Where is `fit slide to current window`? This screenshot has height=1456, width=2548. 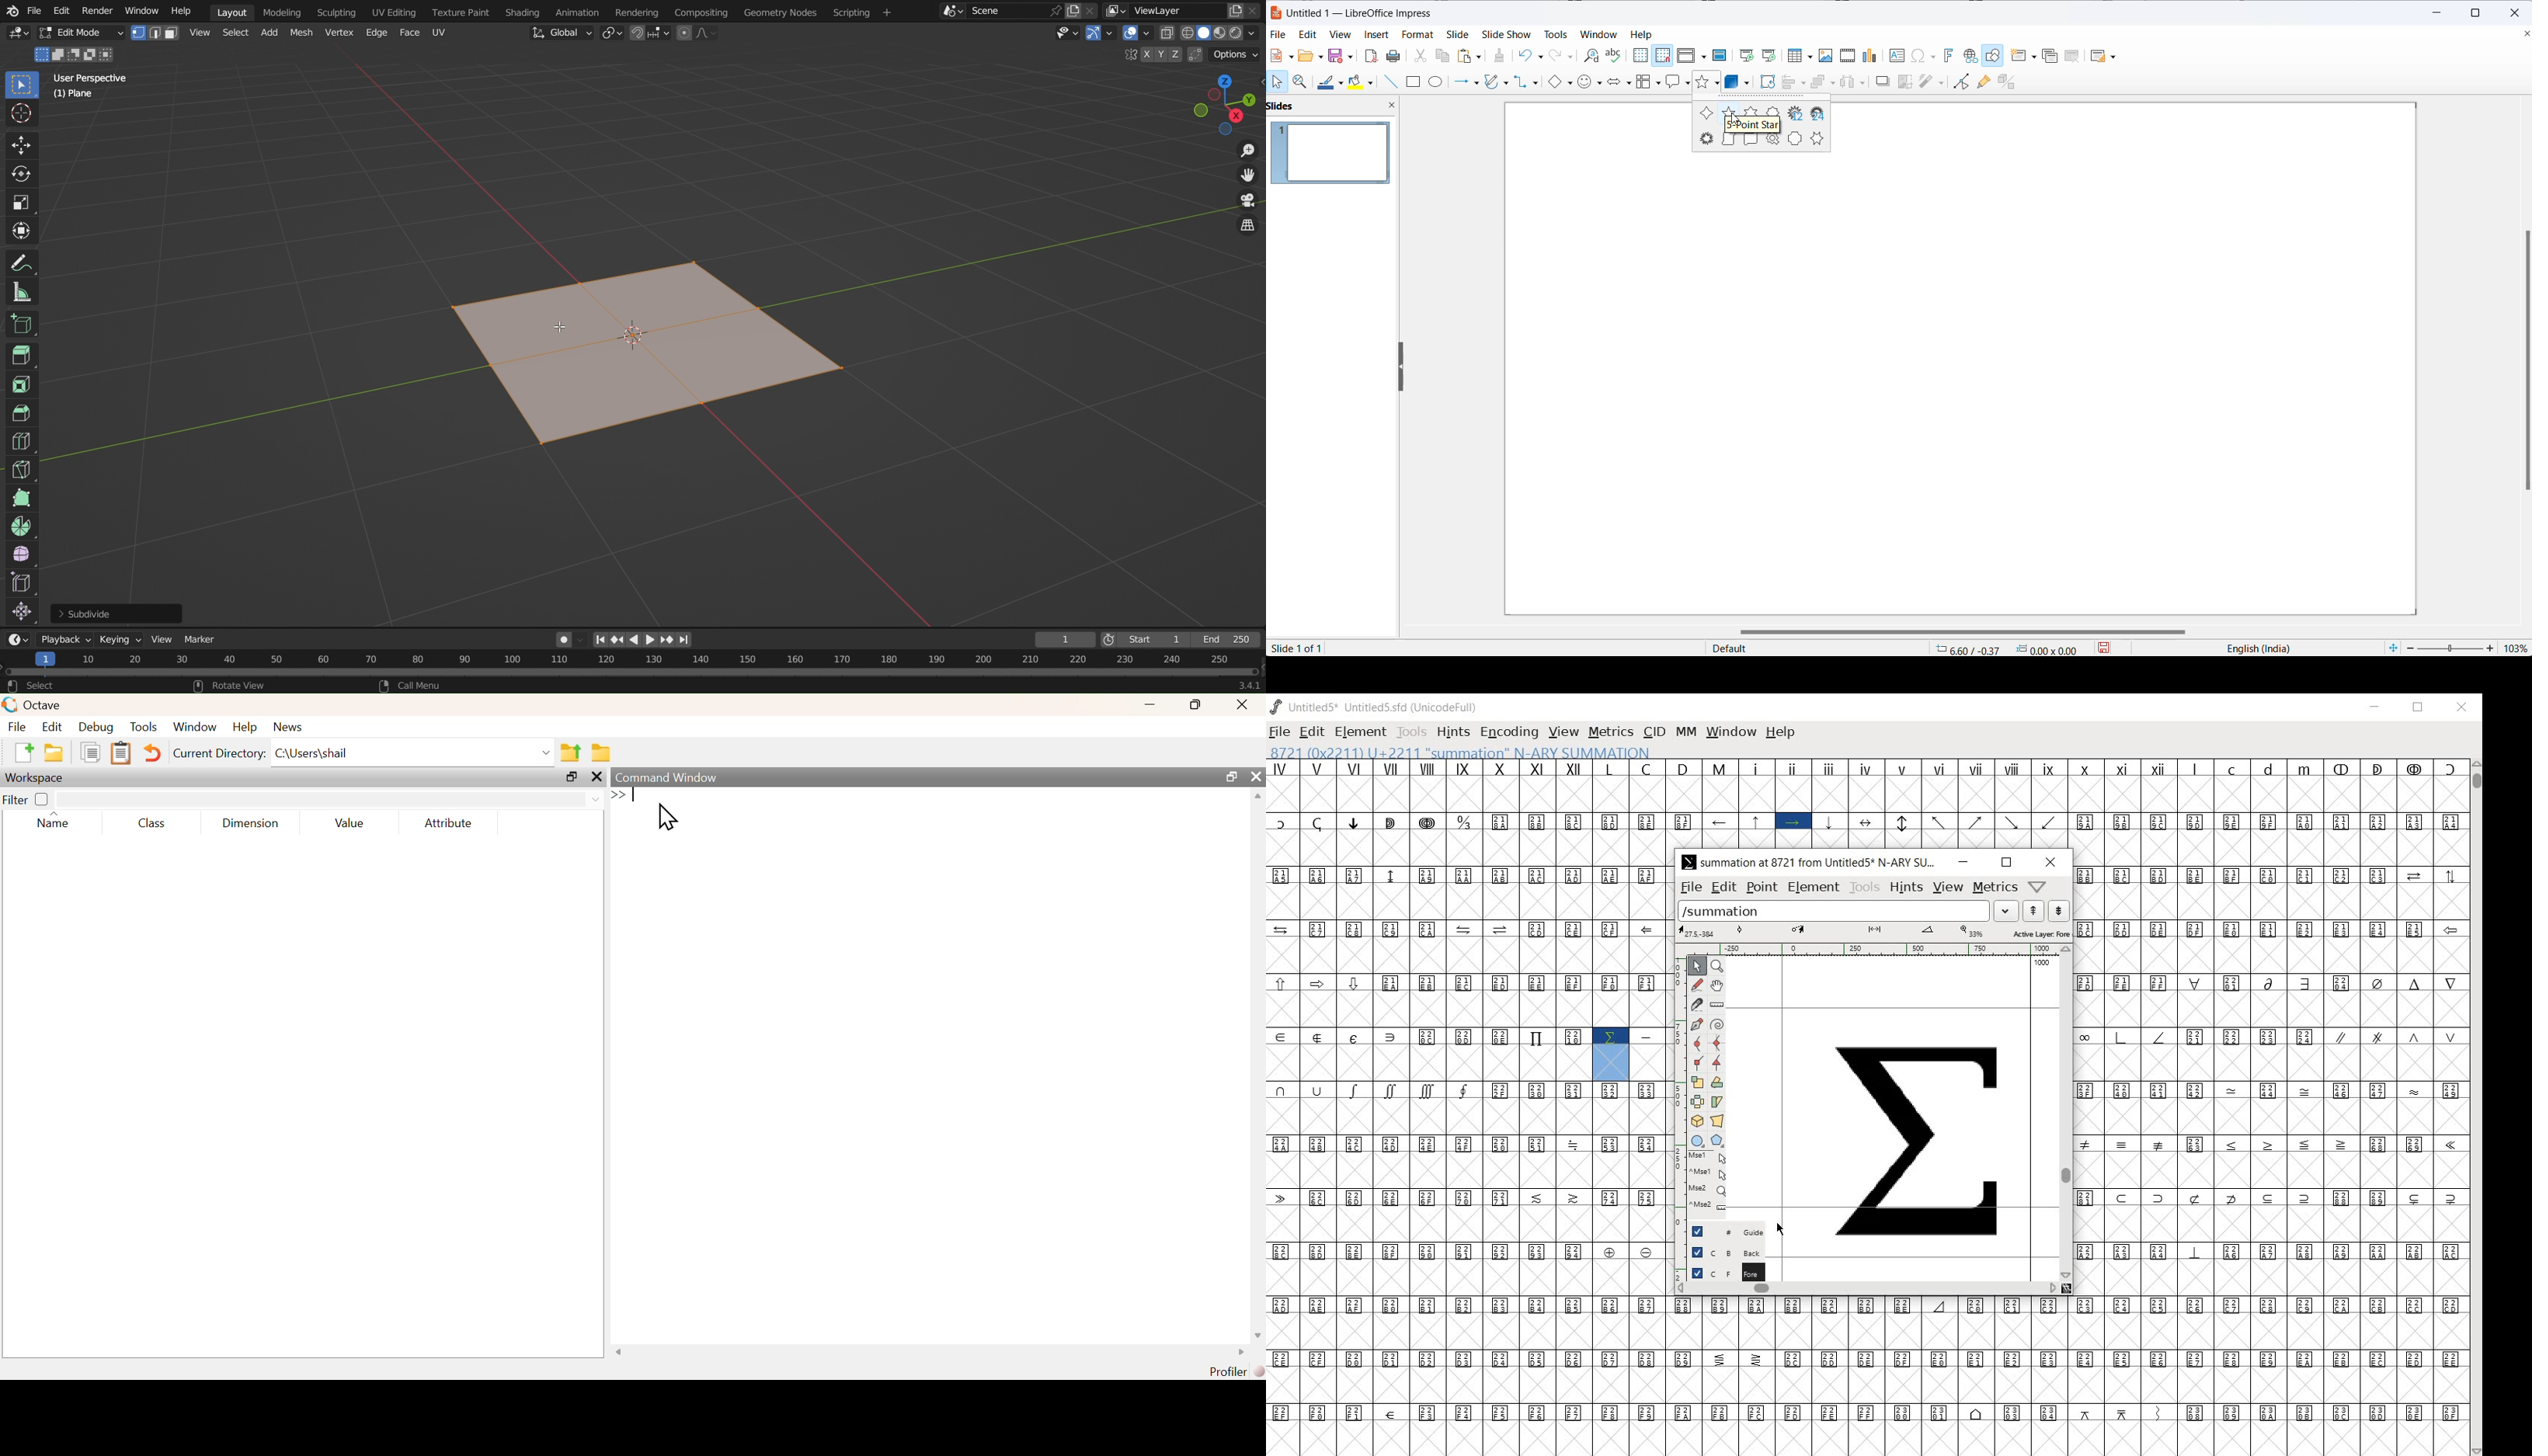
fit slide to current window is located at coordinates (2393, 648).